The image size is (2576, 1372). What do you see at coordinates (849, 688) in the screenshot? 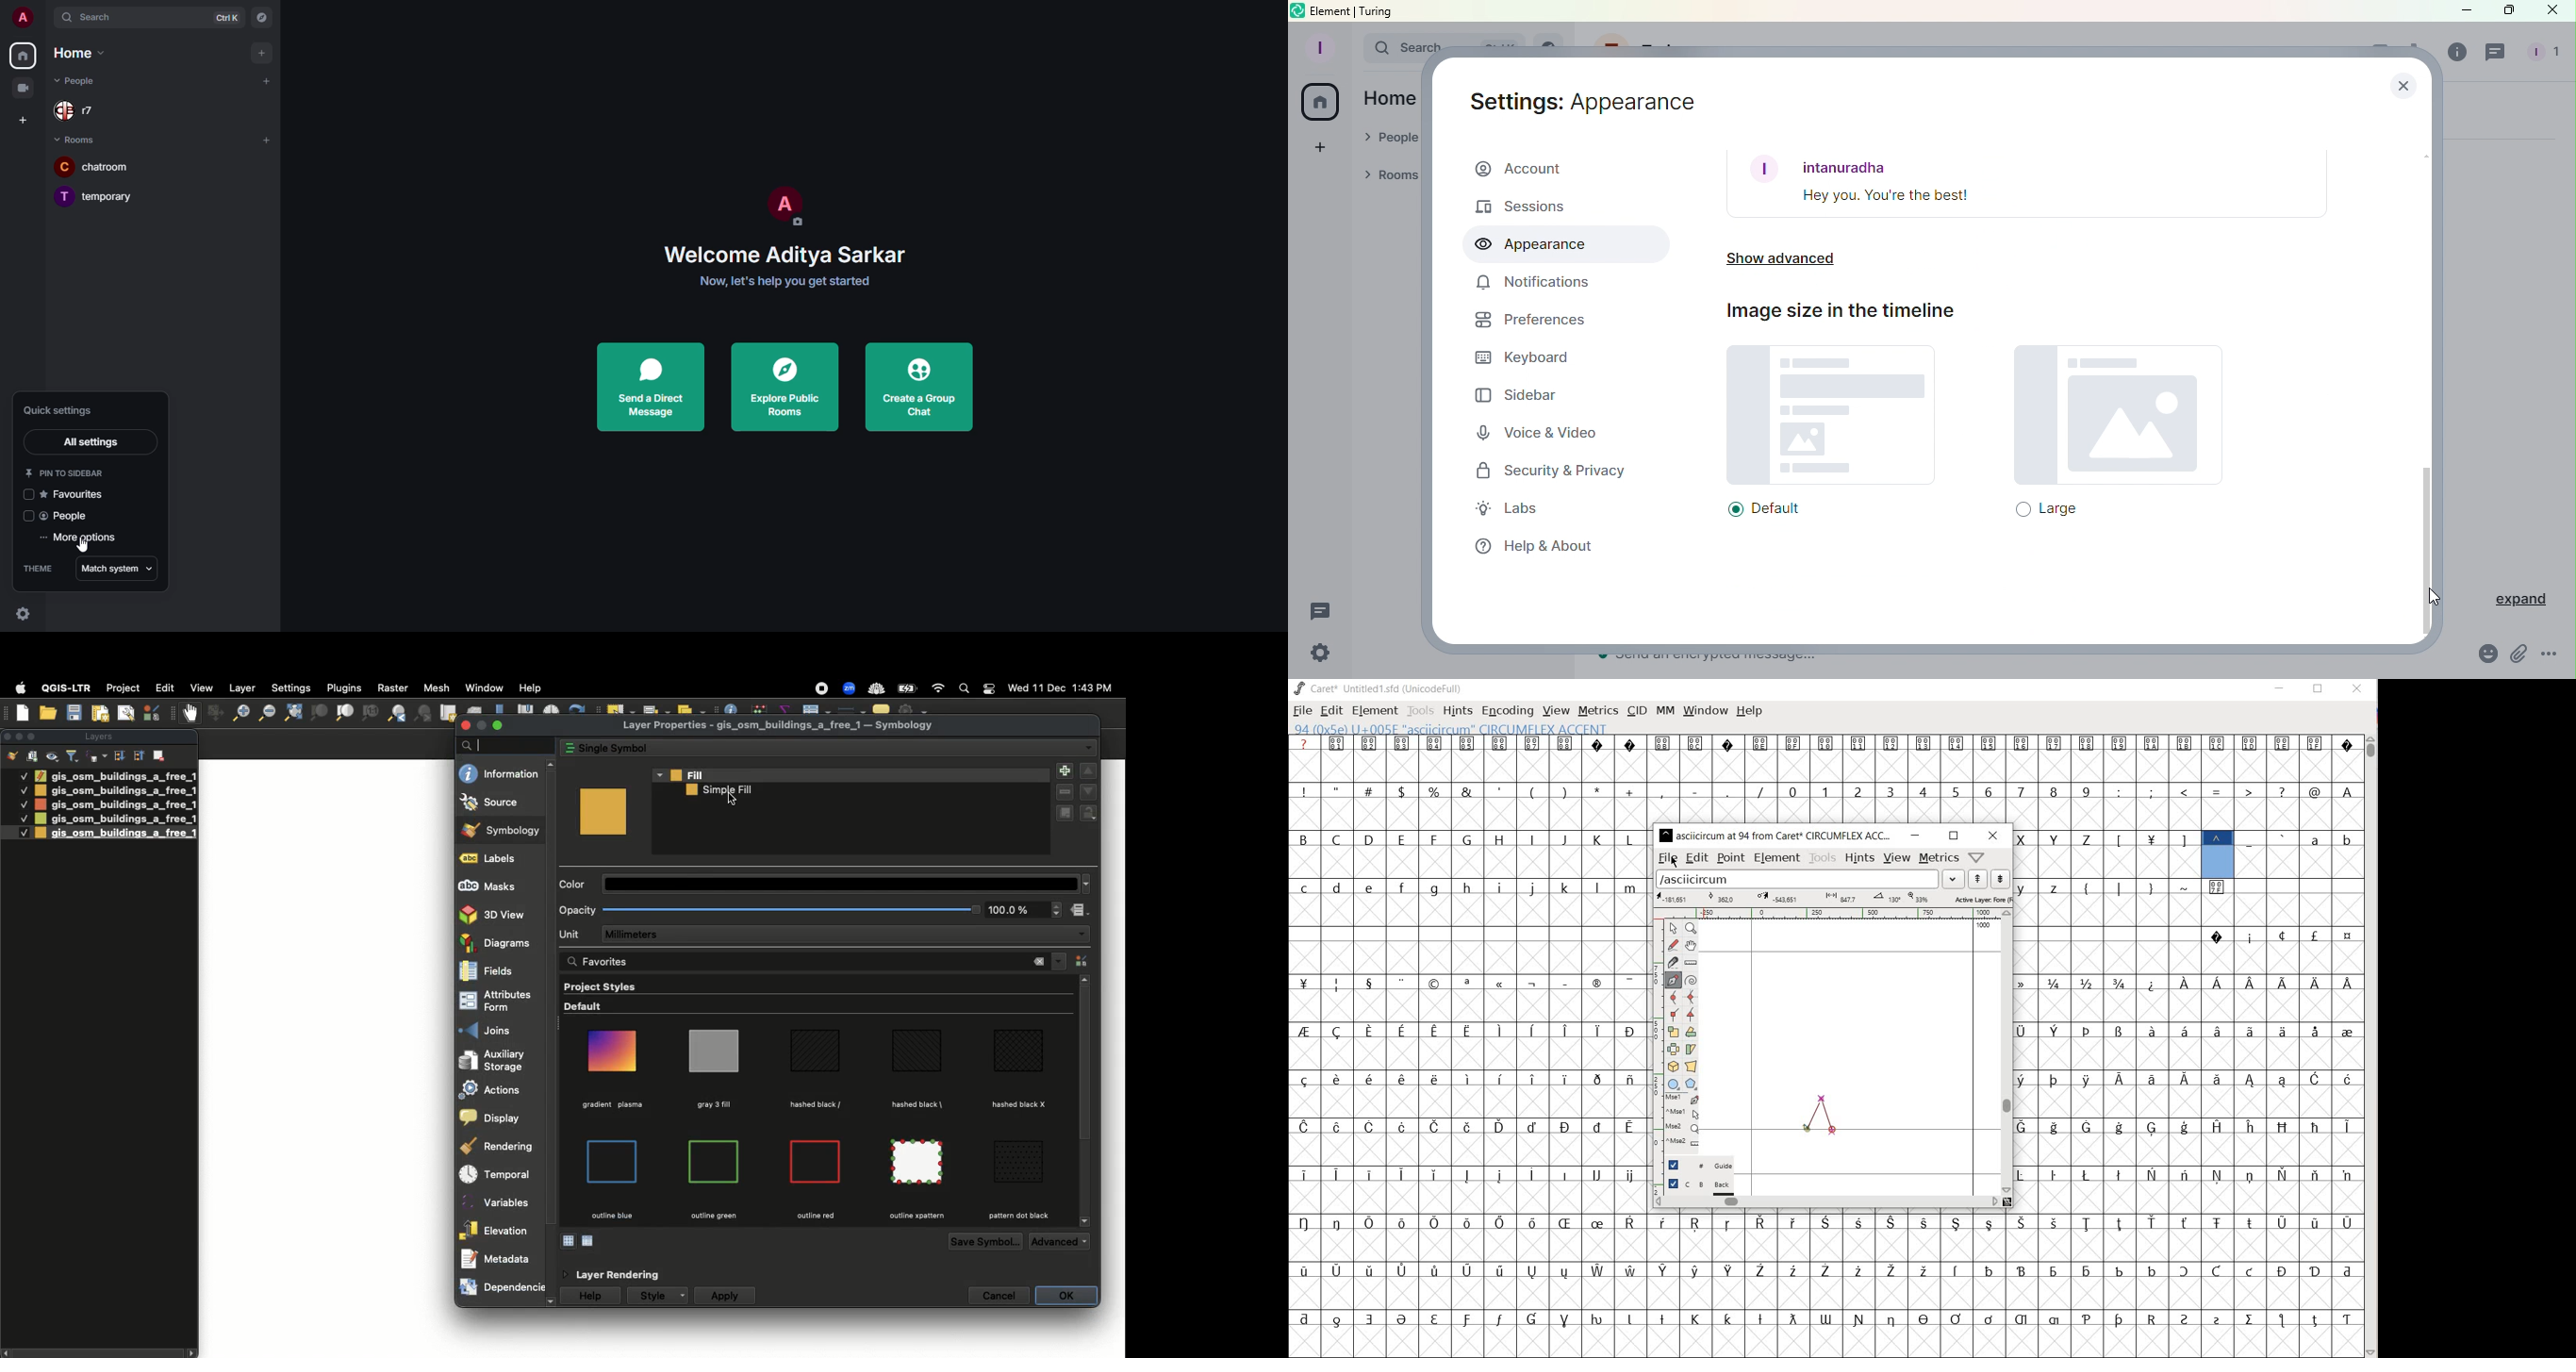
I see `` at bounding box center [849, 688].